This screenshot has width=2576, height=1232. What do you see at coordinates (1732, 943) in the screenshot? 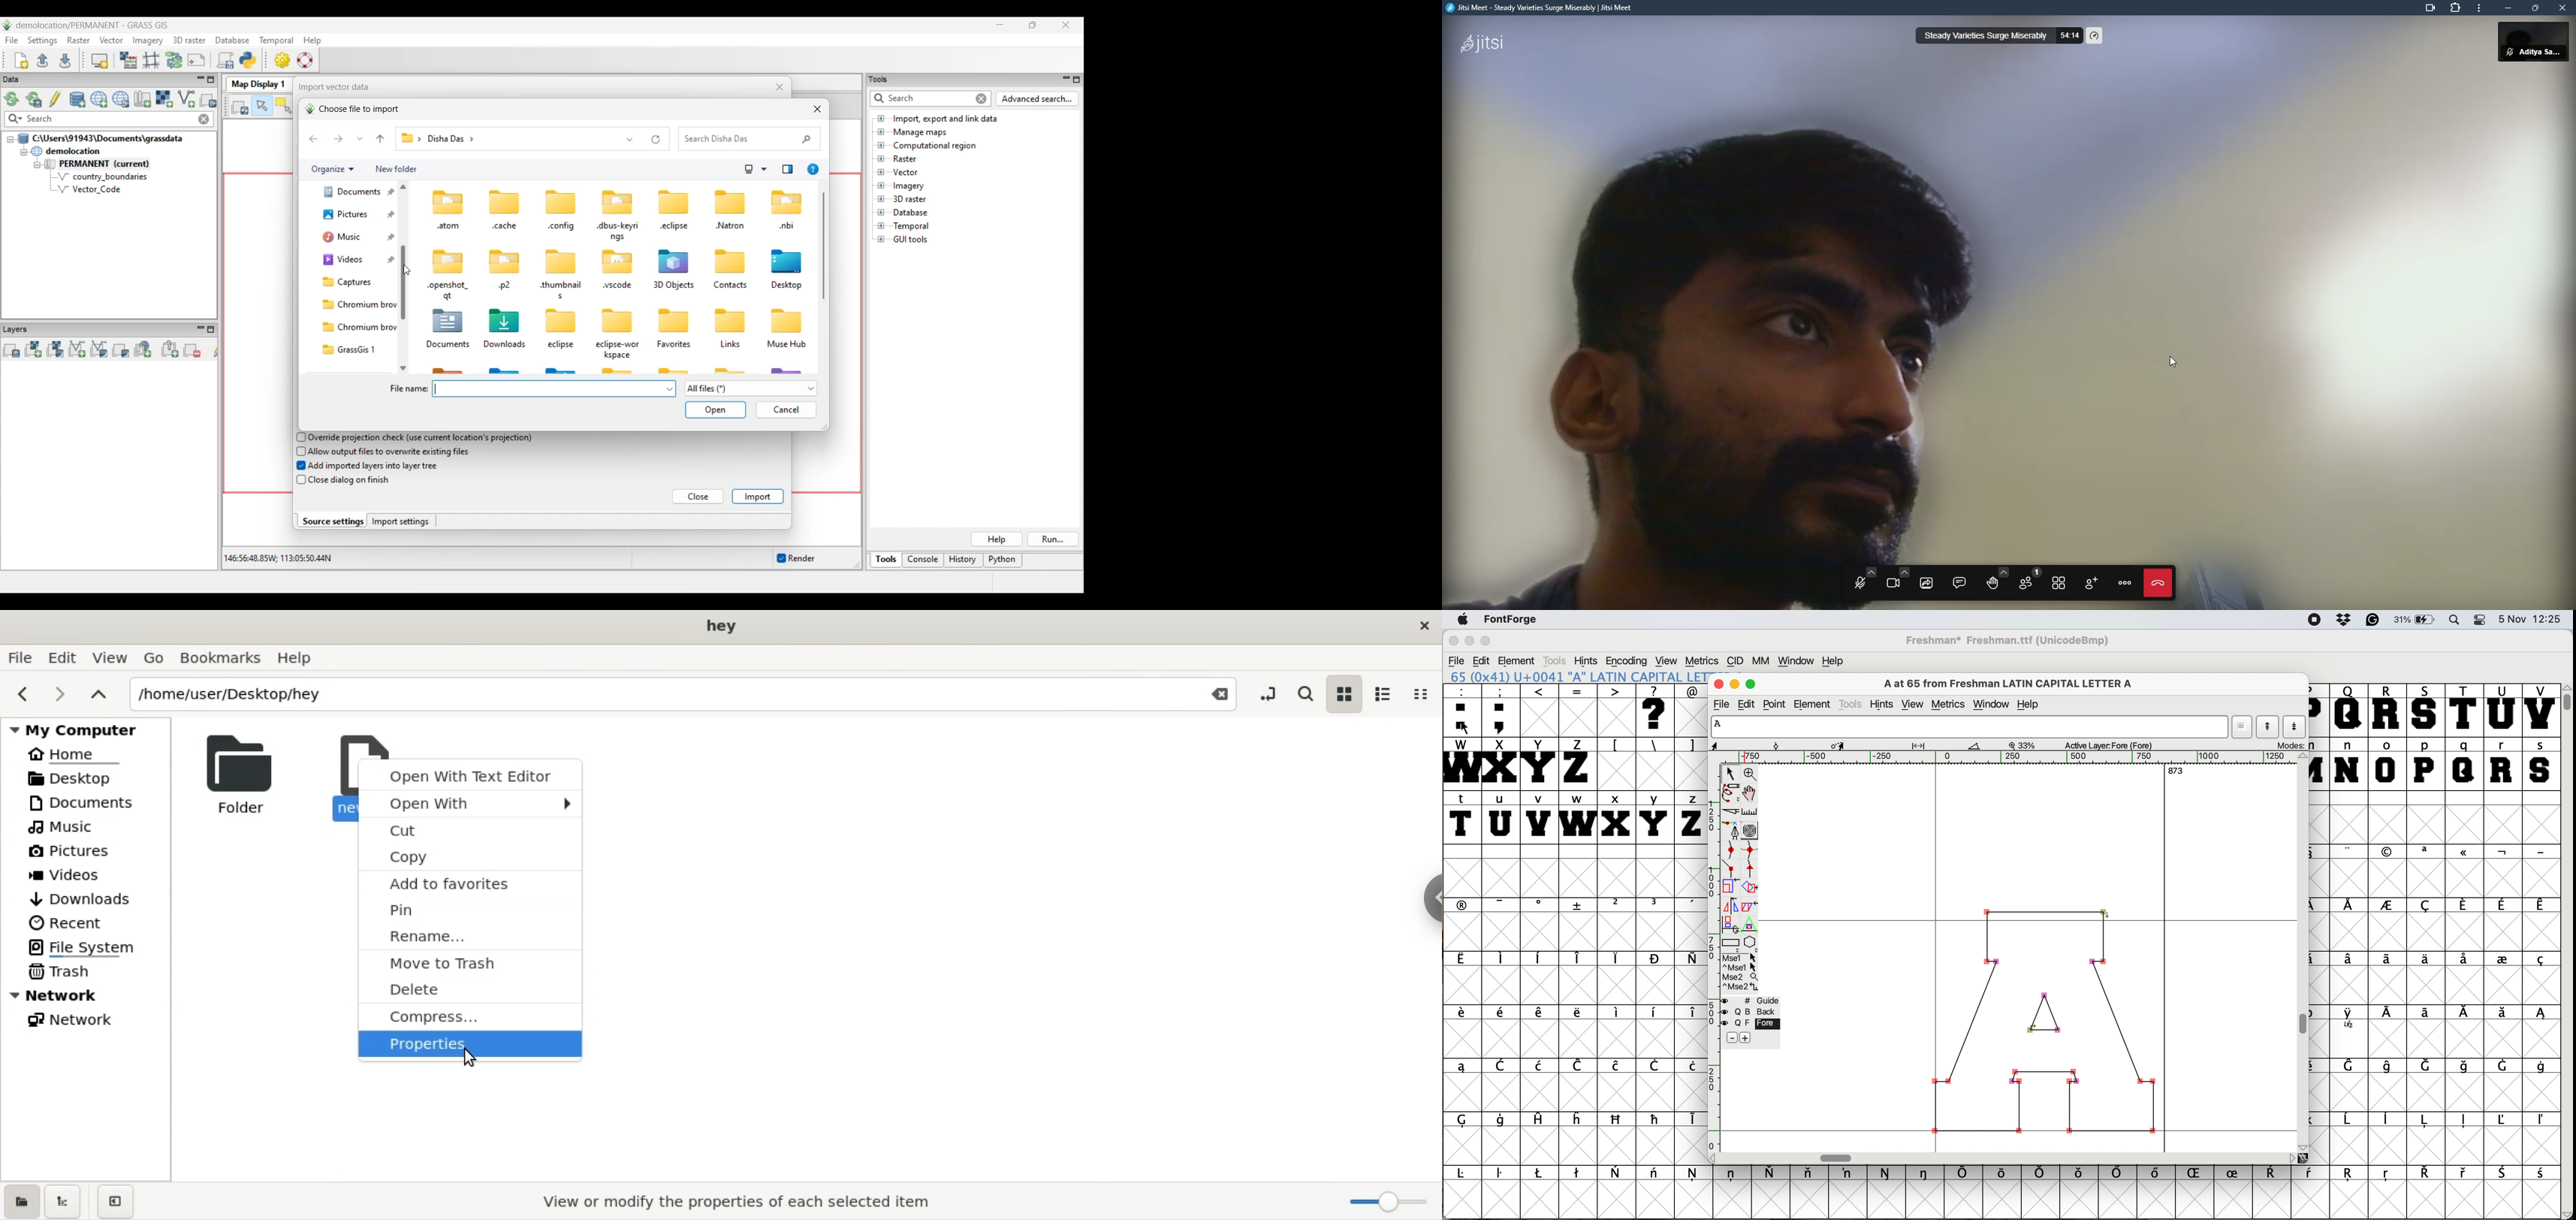
I see `rectangle or box` at bounding box center [1732, 943].